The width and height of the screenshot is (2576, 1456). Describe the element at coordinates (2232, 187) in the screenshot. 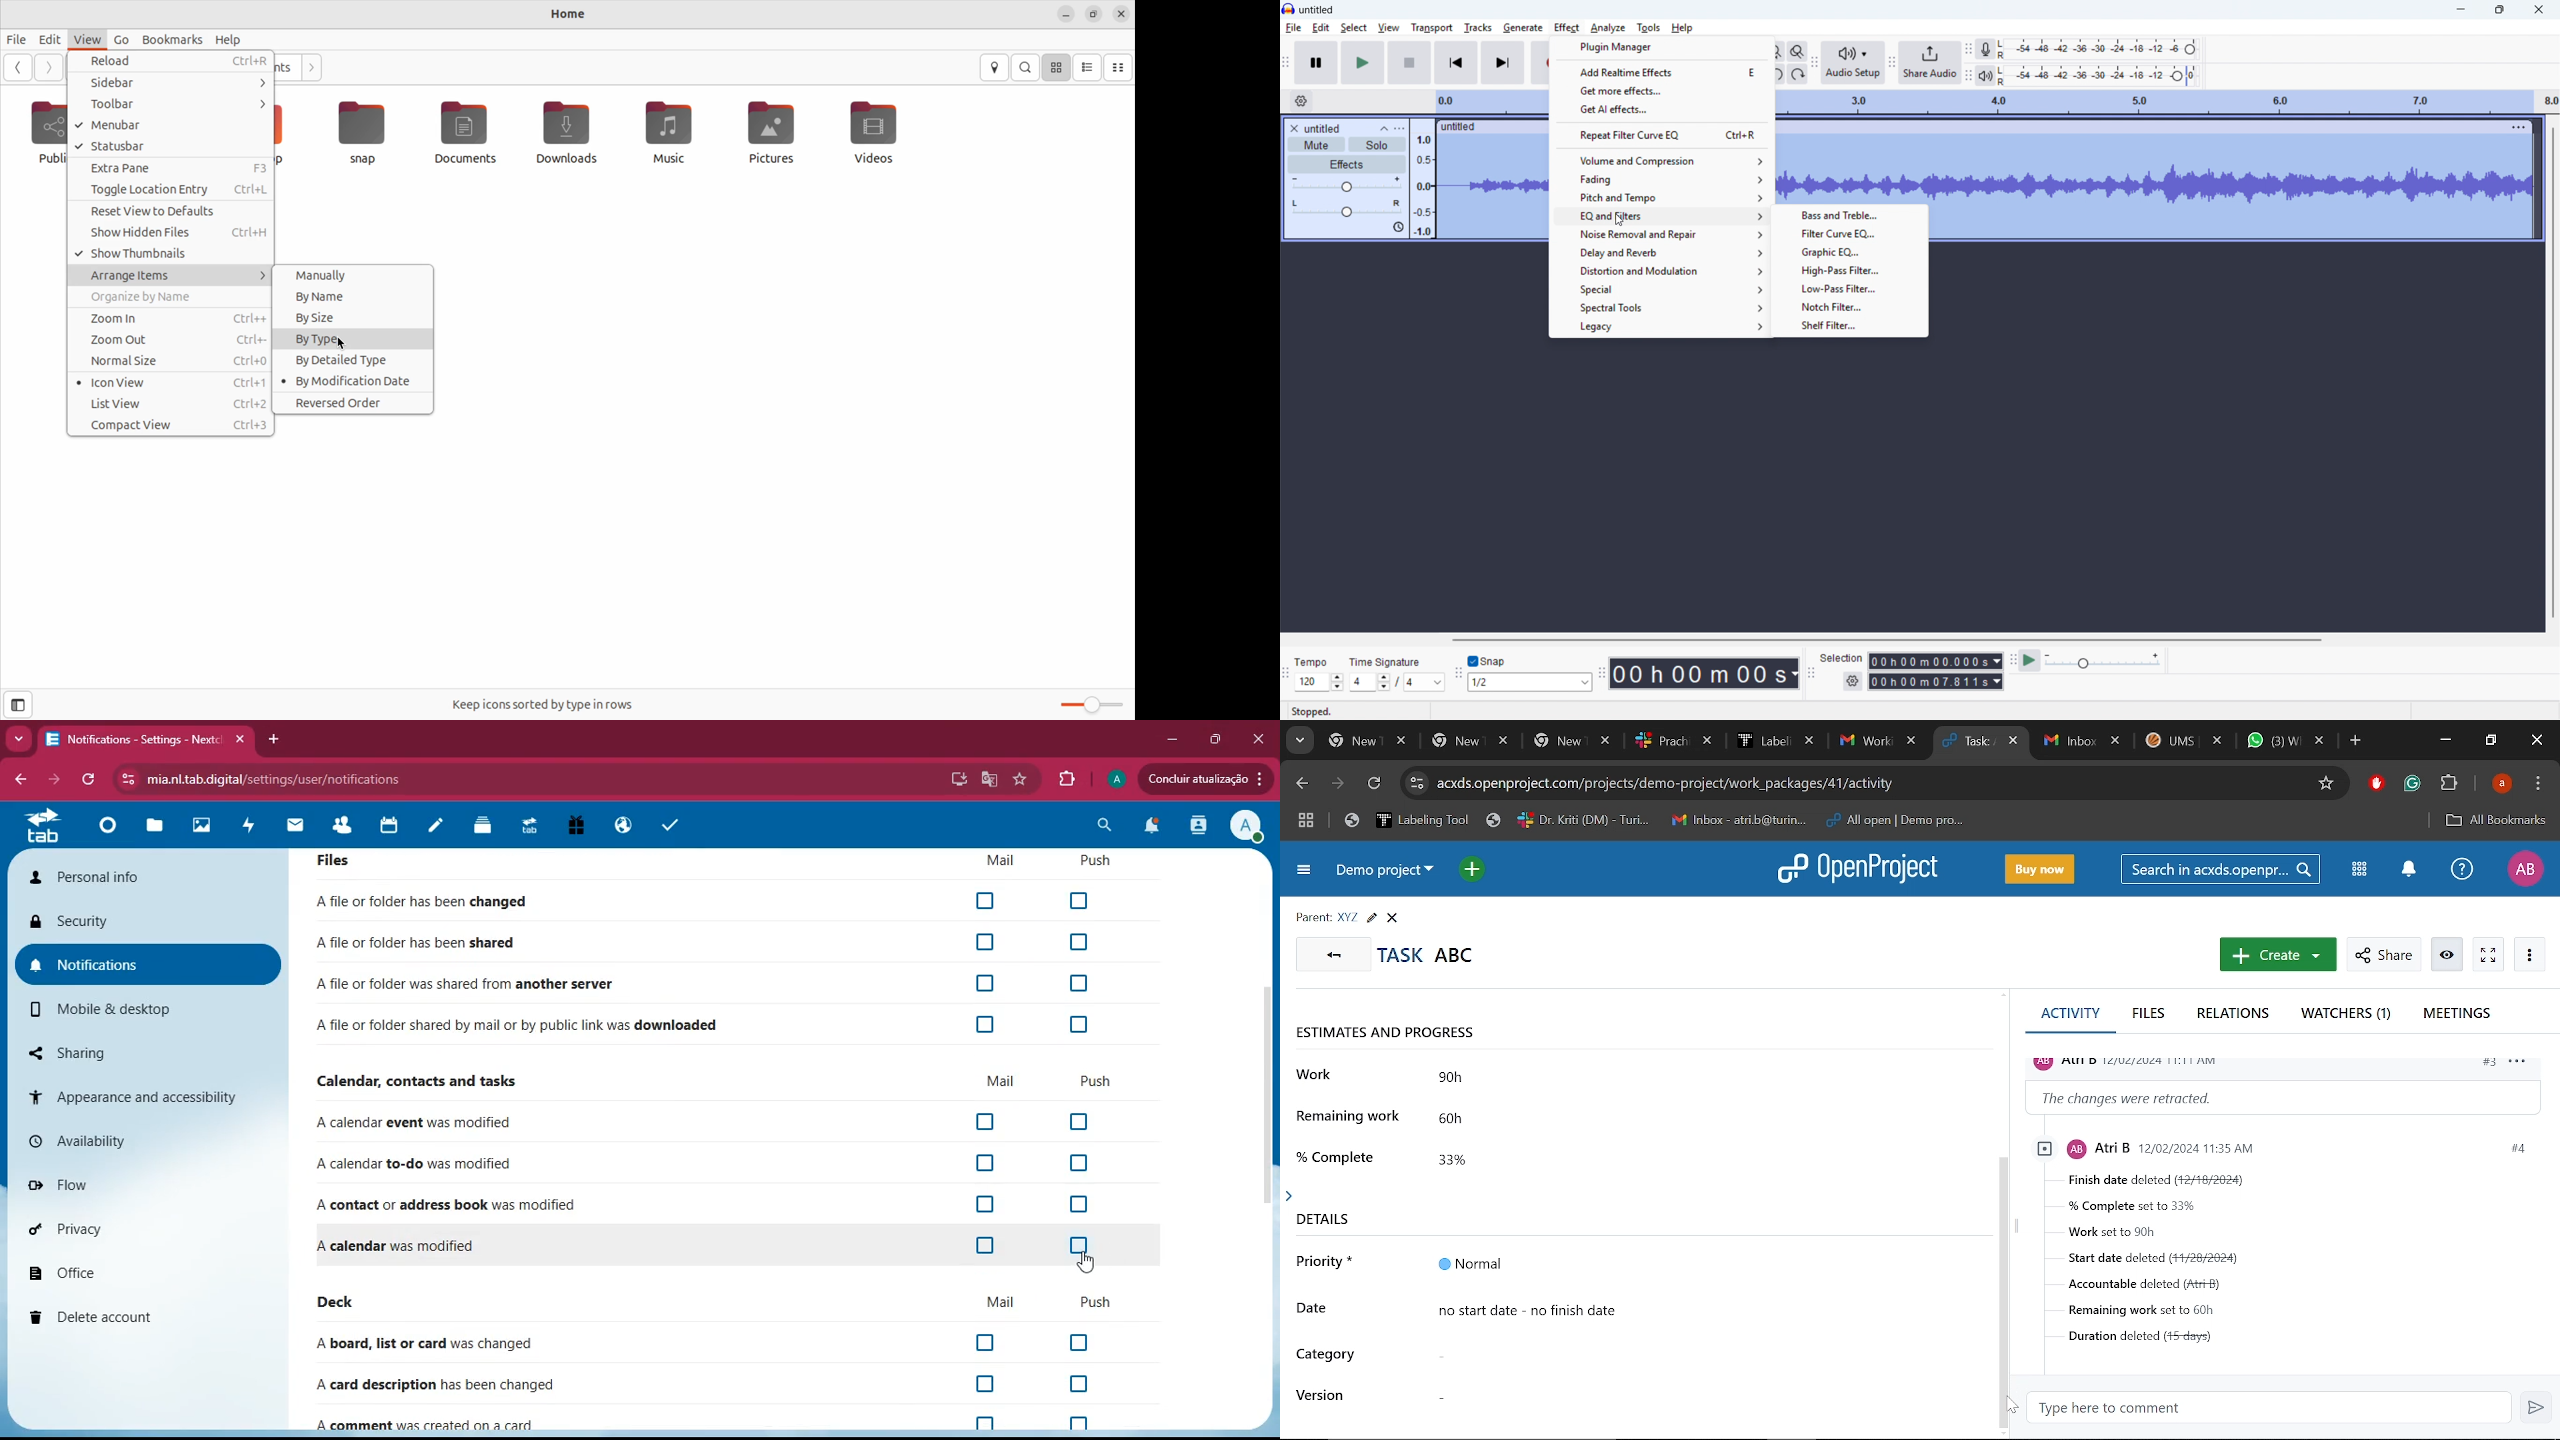

I see `Track selected` at that location.